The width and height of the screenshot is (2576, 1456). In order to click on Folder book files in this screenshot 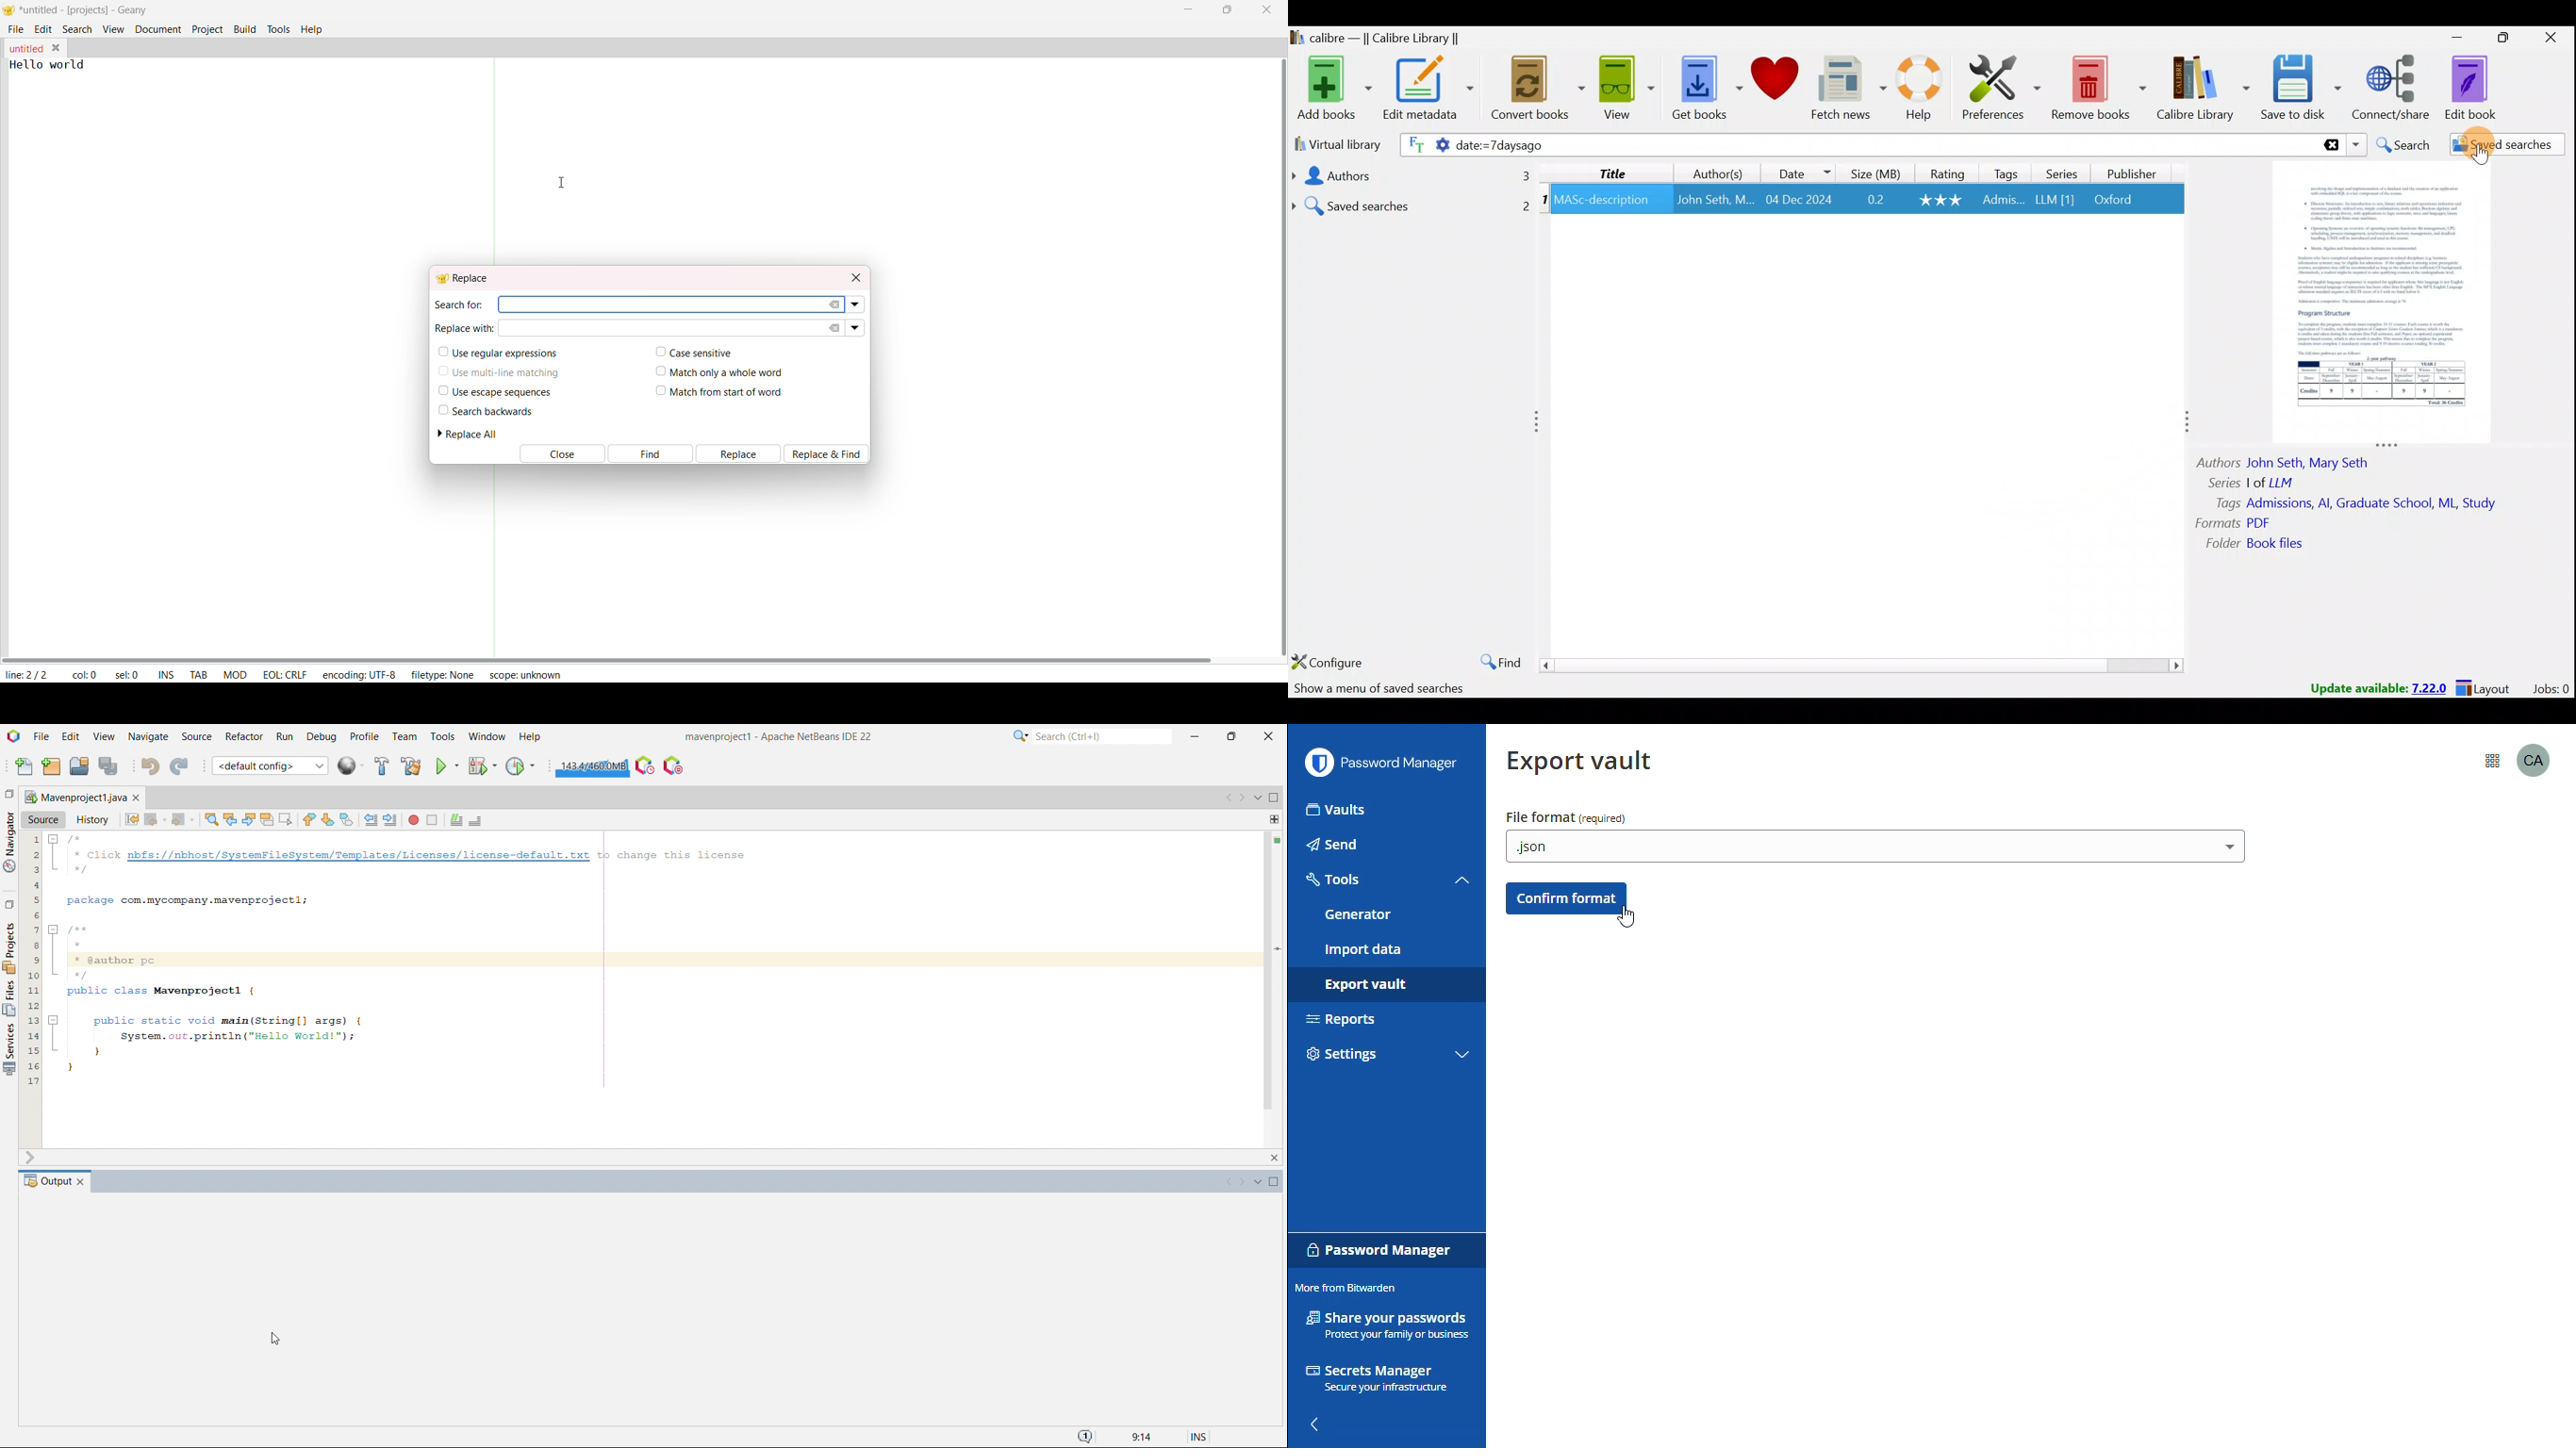, I will do `click(2265, 544)`.